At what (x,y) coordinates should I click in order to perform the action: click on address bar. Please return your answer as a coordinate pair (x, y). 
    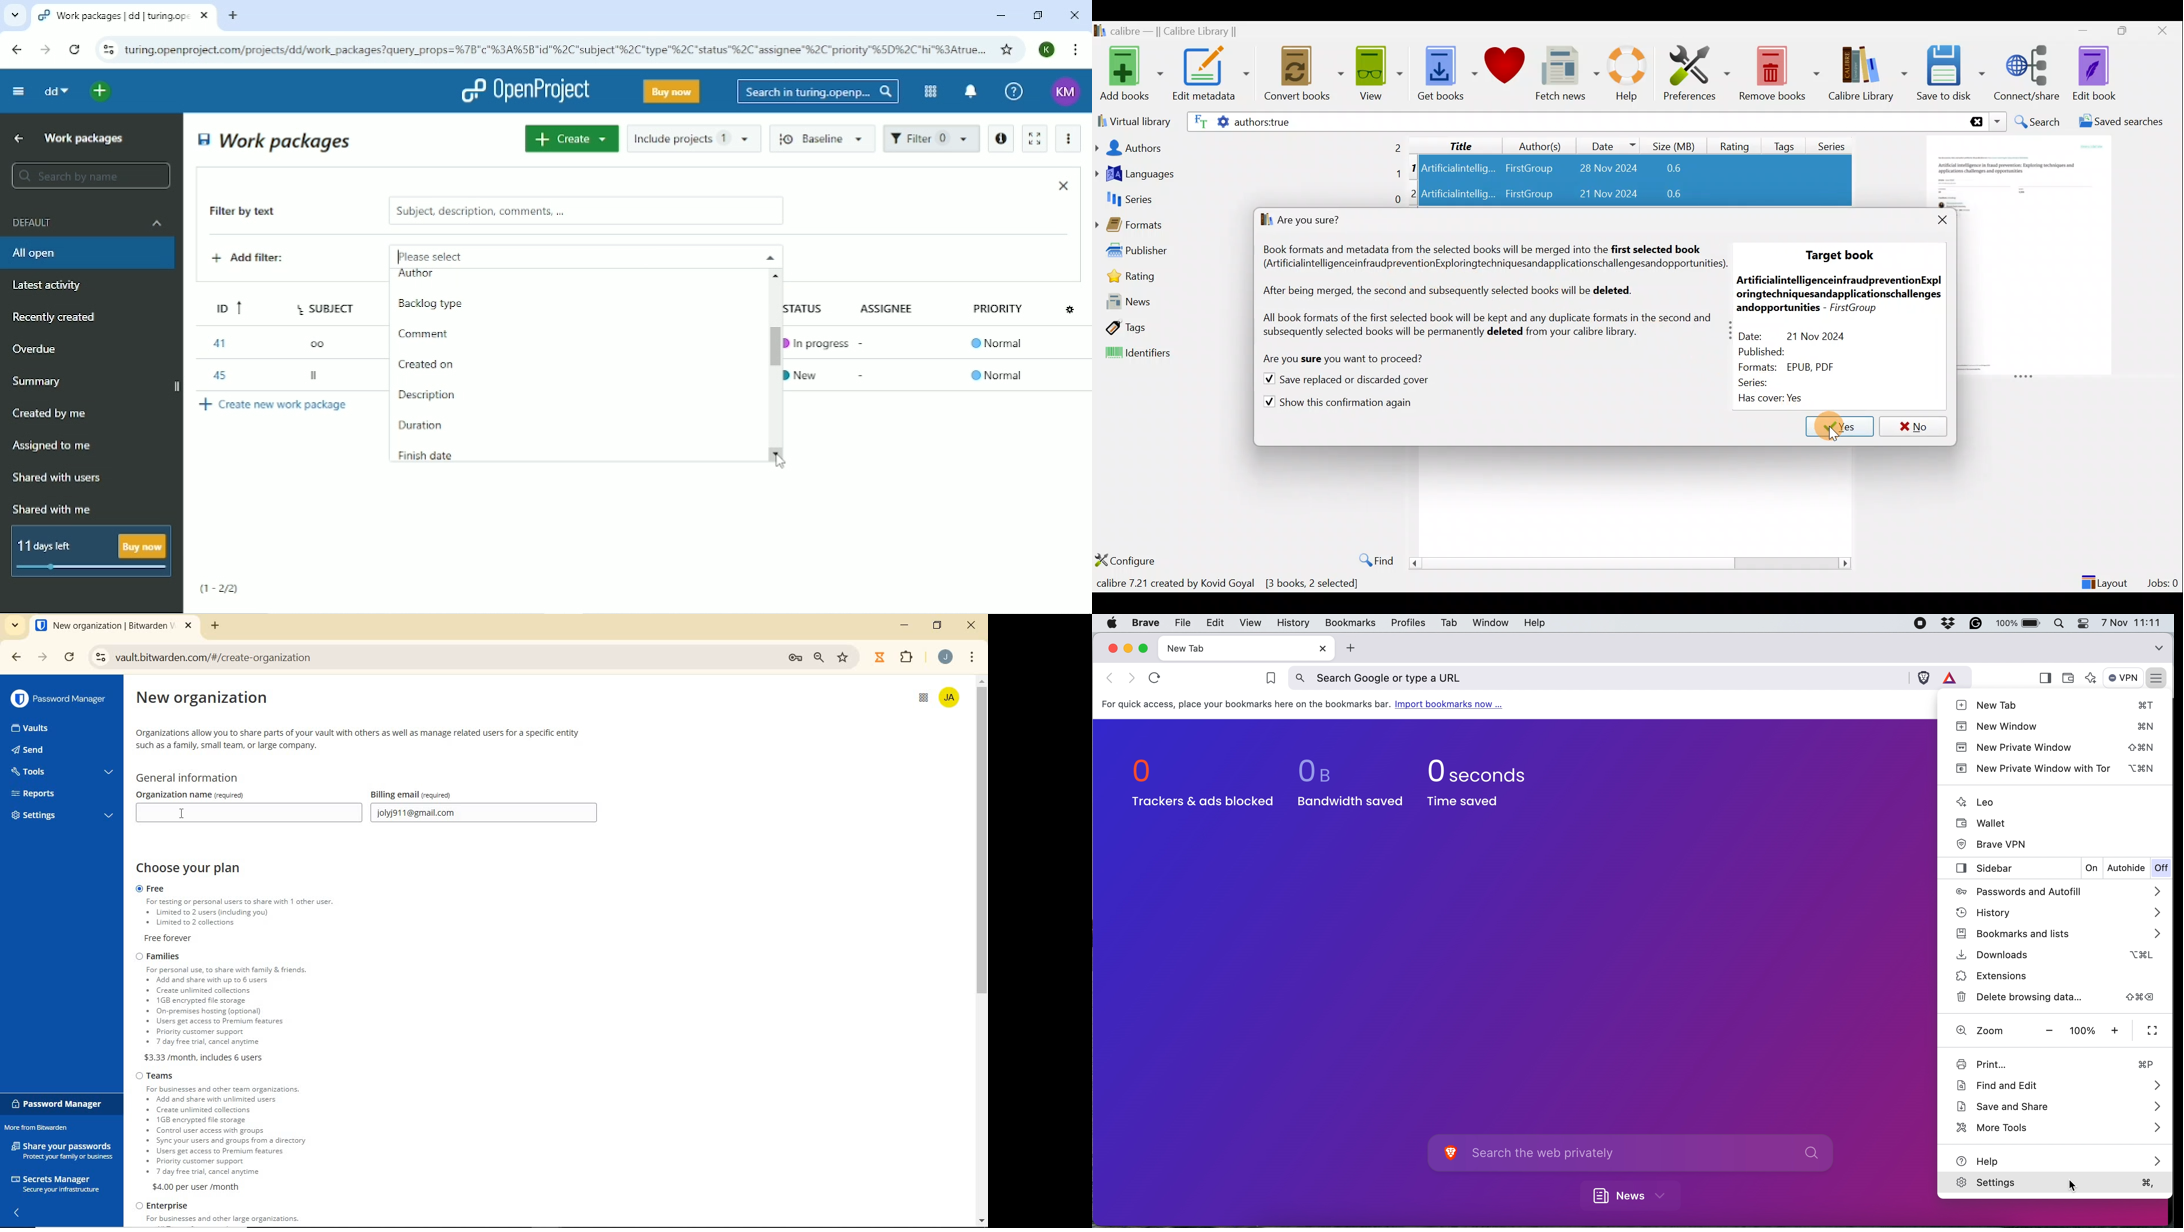
    Looking at the image, I should click on (432, 658).